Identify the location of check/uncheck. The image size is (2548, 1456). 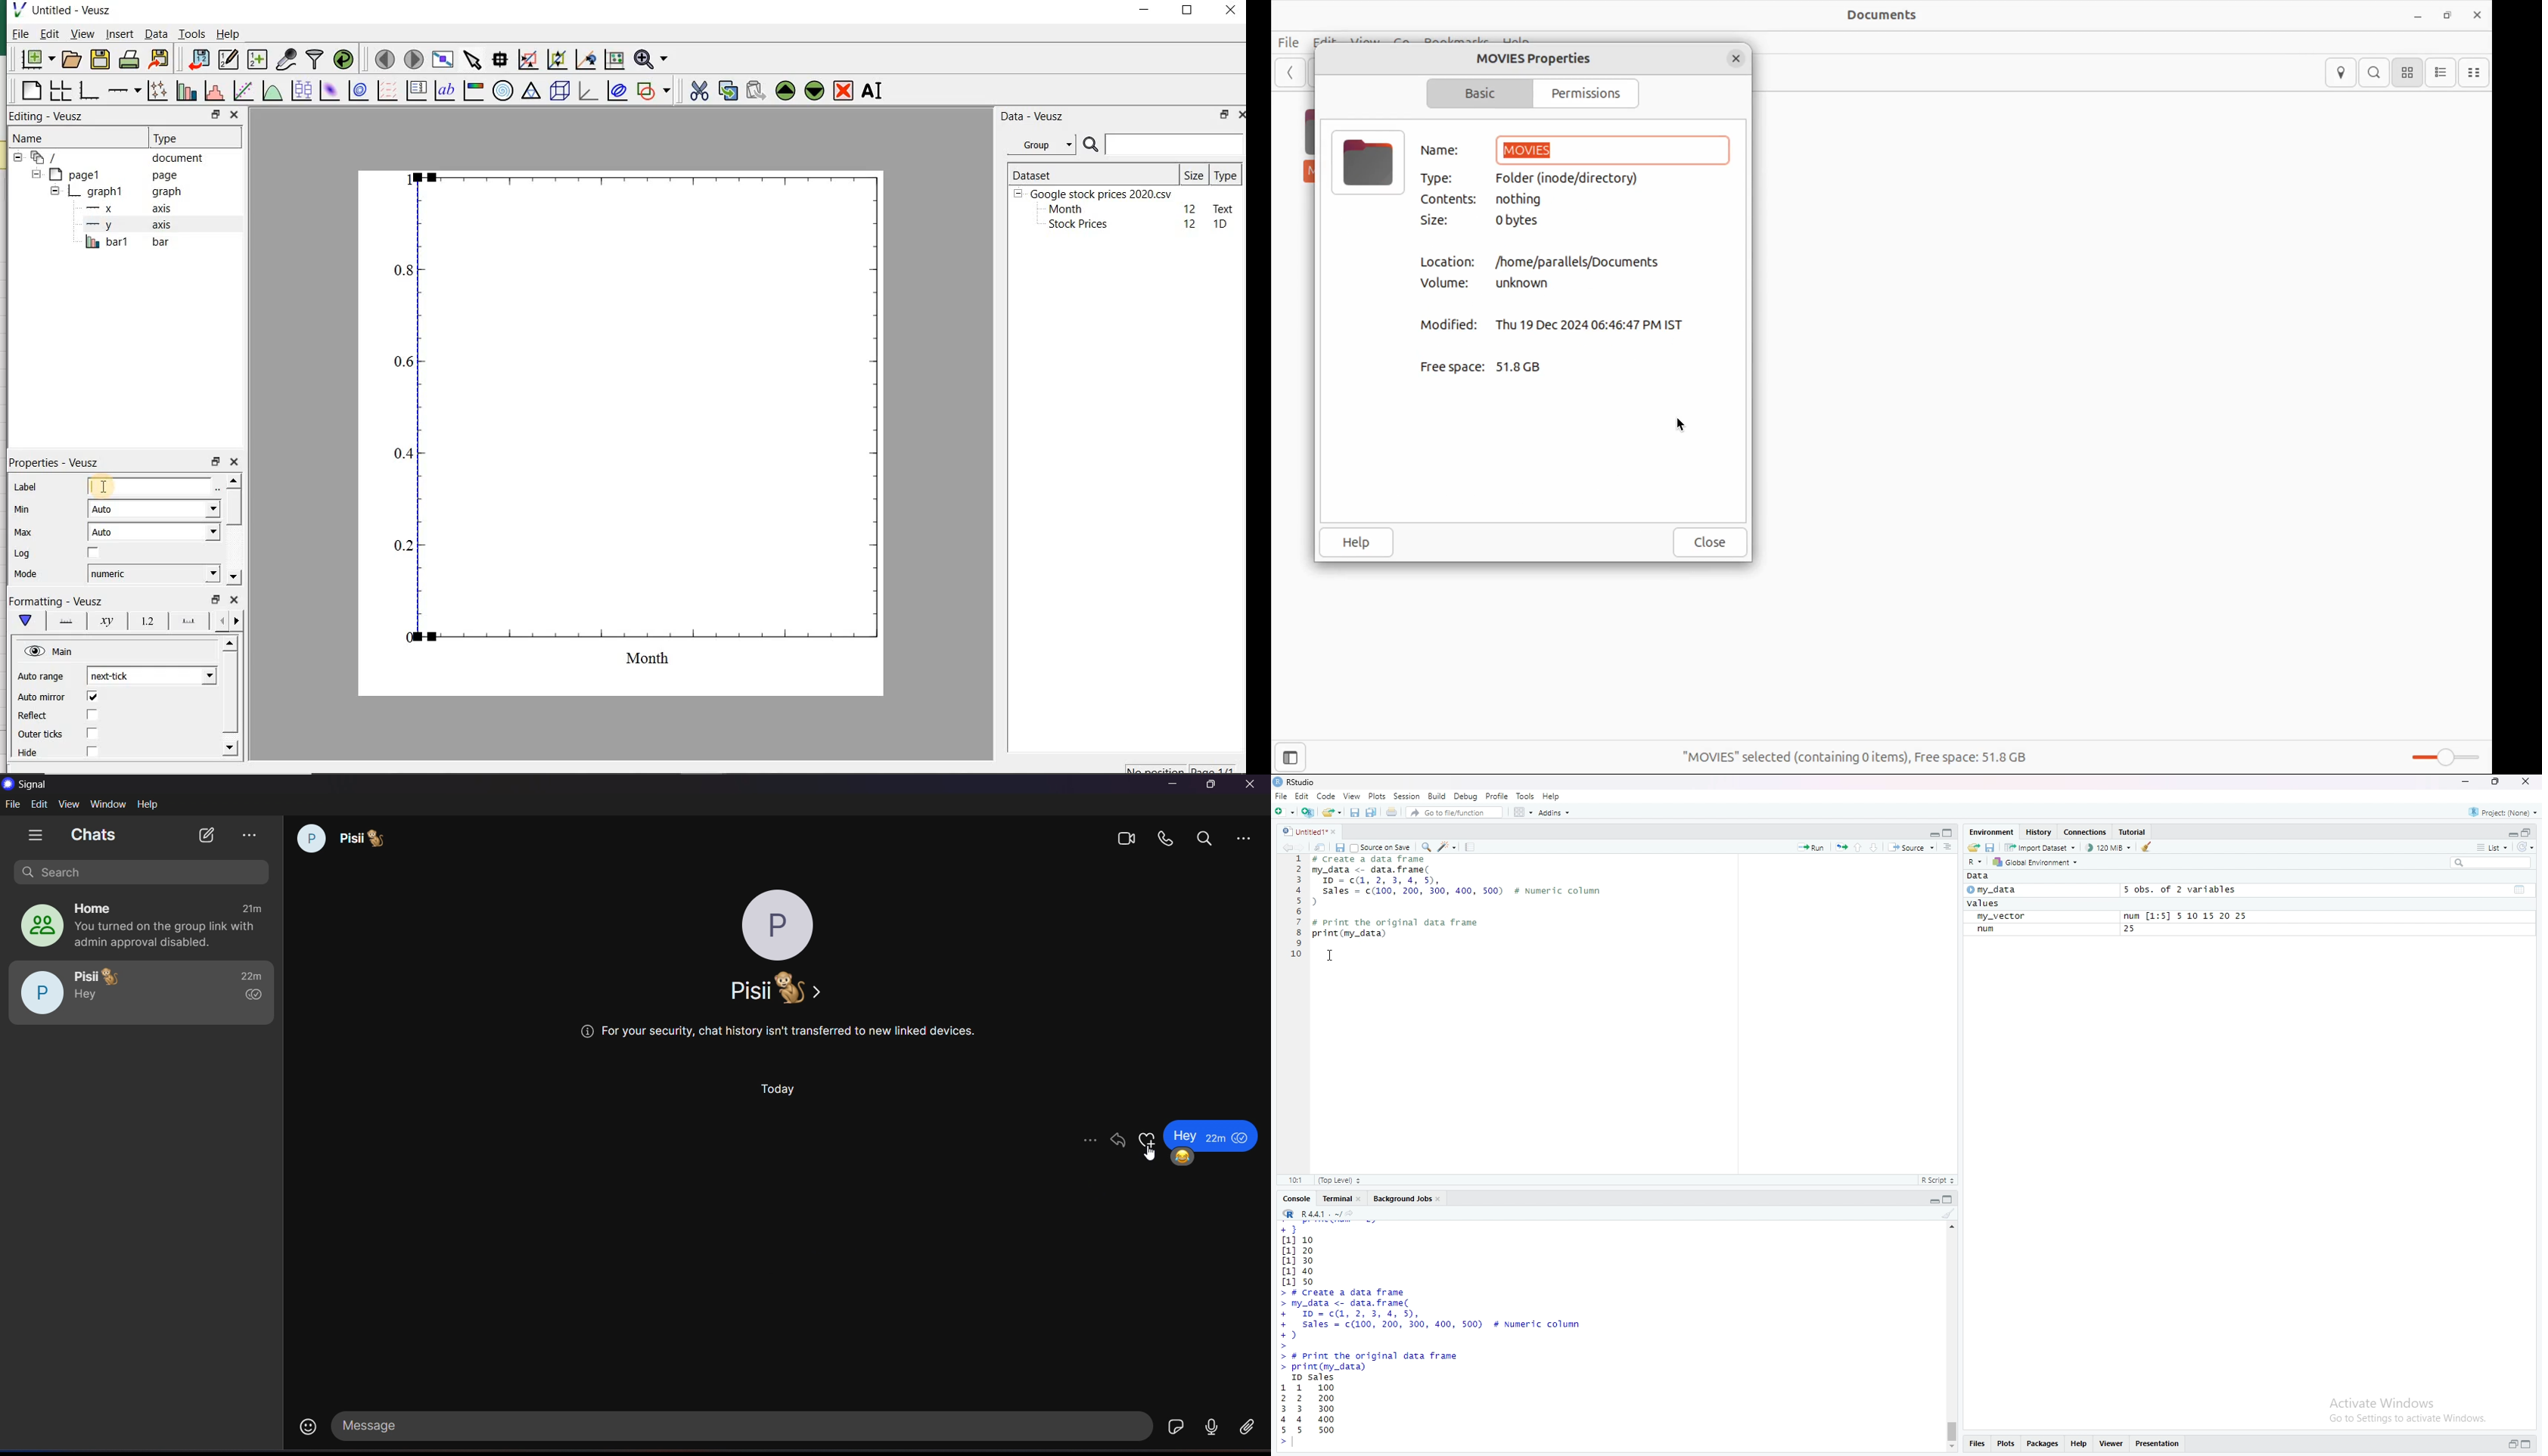
(92, 733).